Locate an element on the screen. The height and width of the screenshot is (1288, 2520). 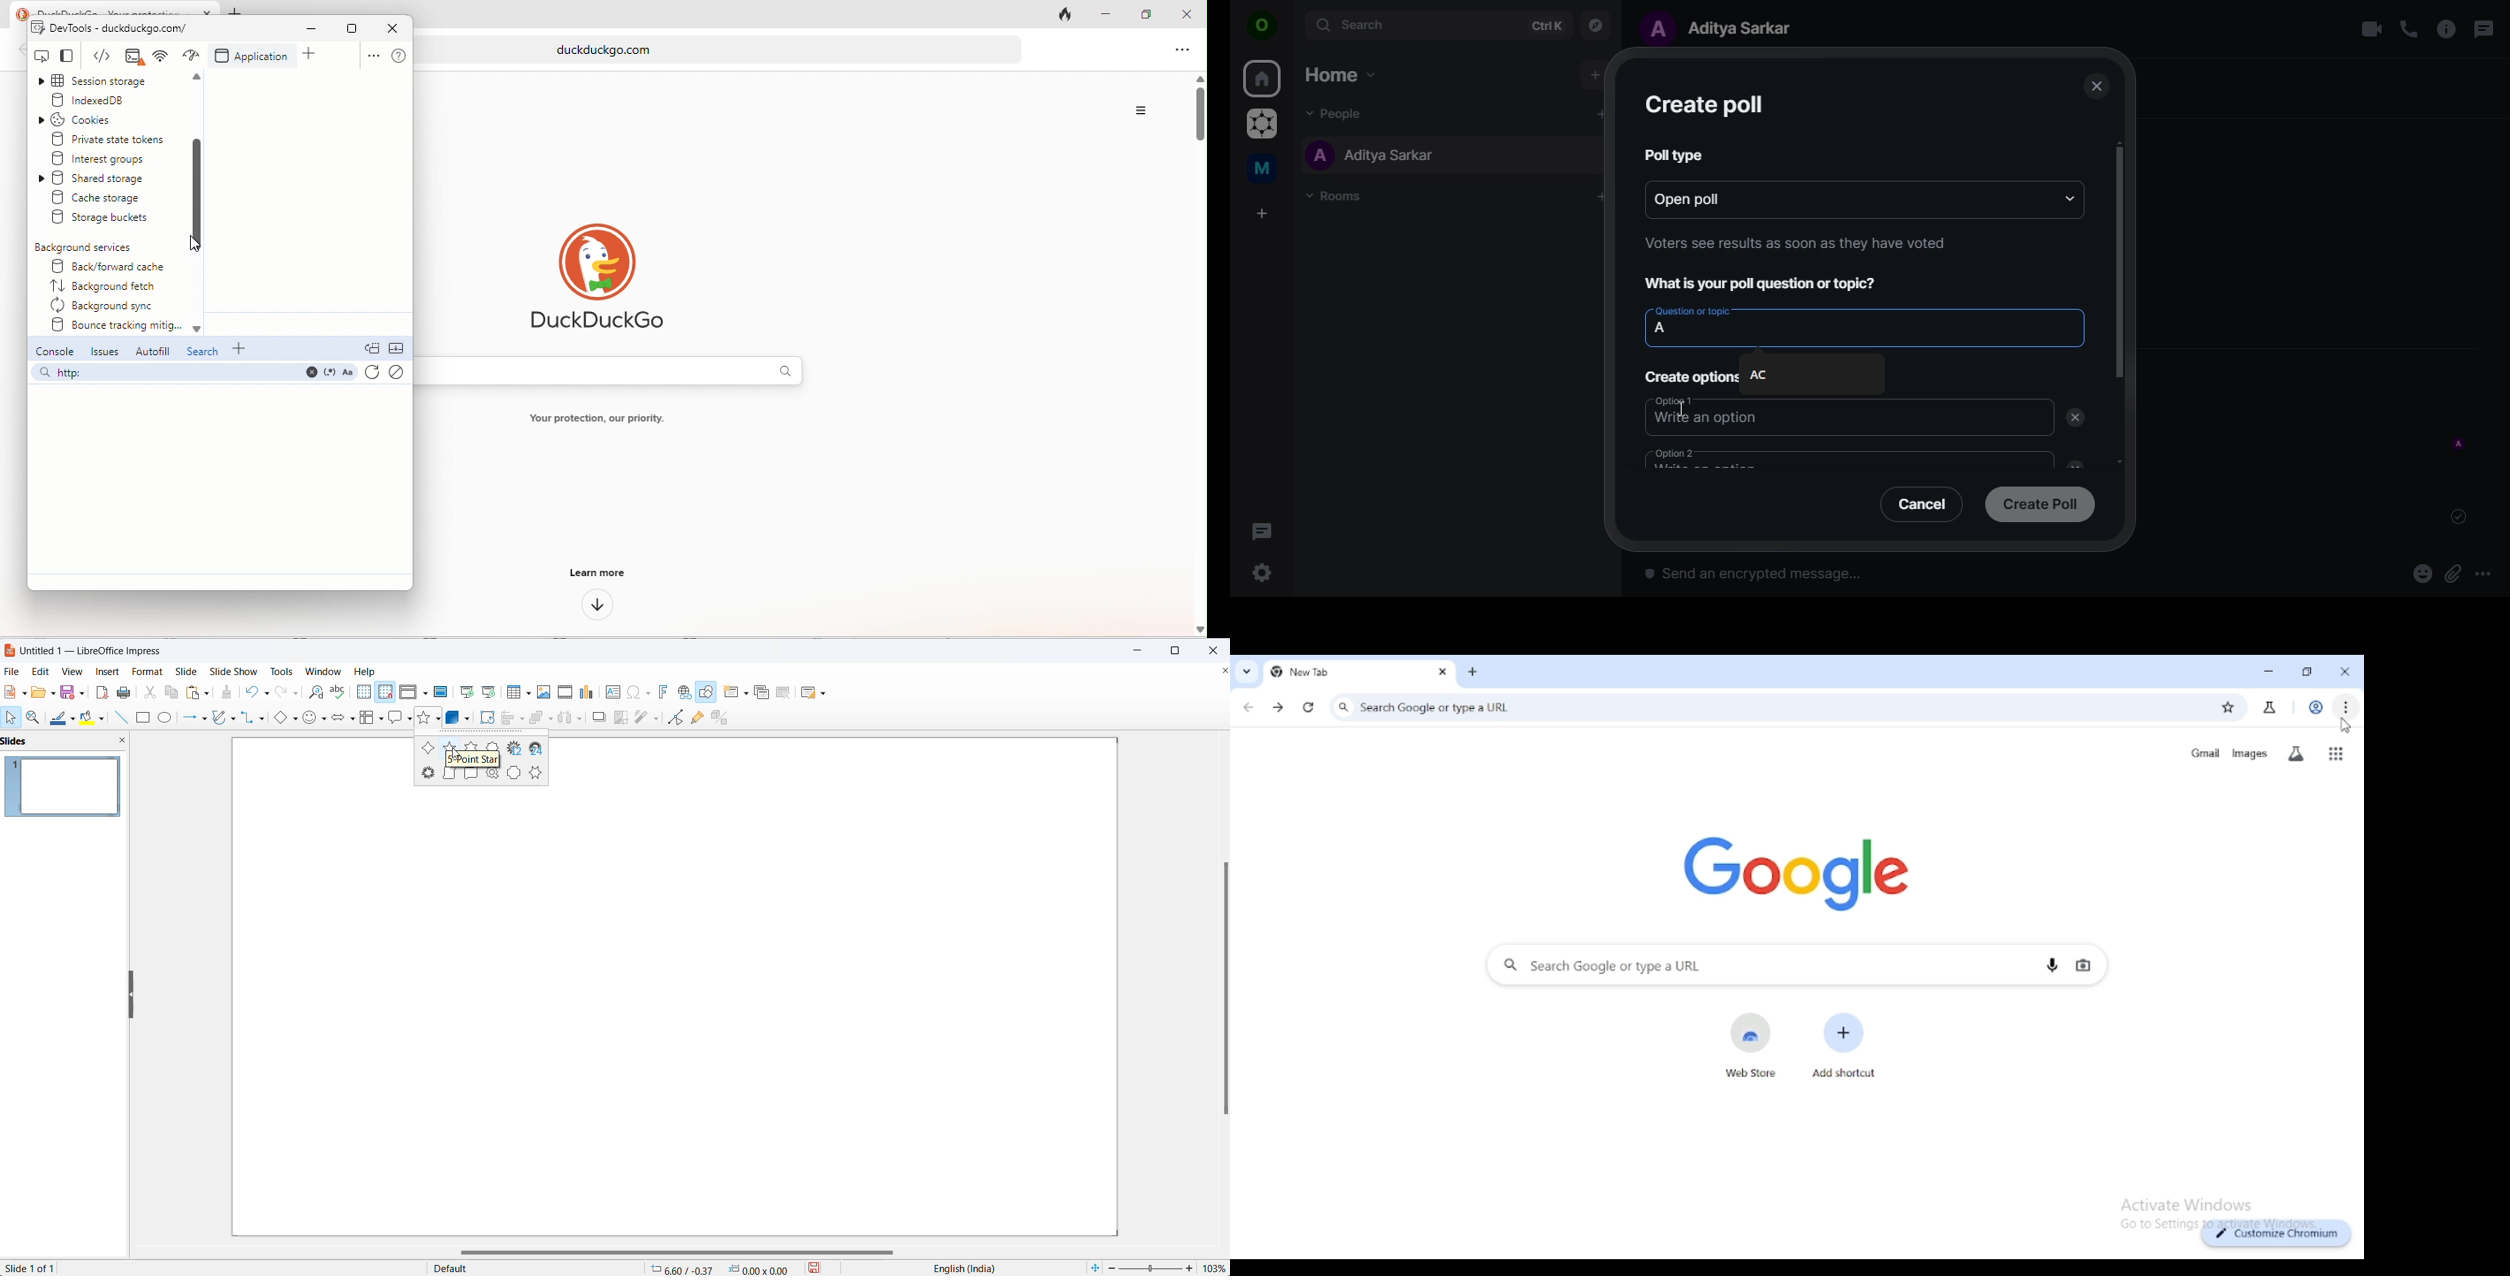
option1 is located at coordinates (1757, 417).